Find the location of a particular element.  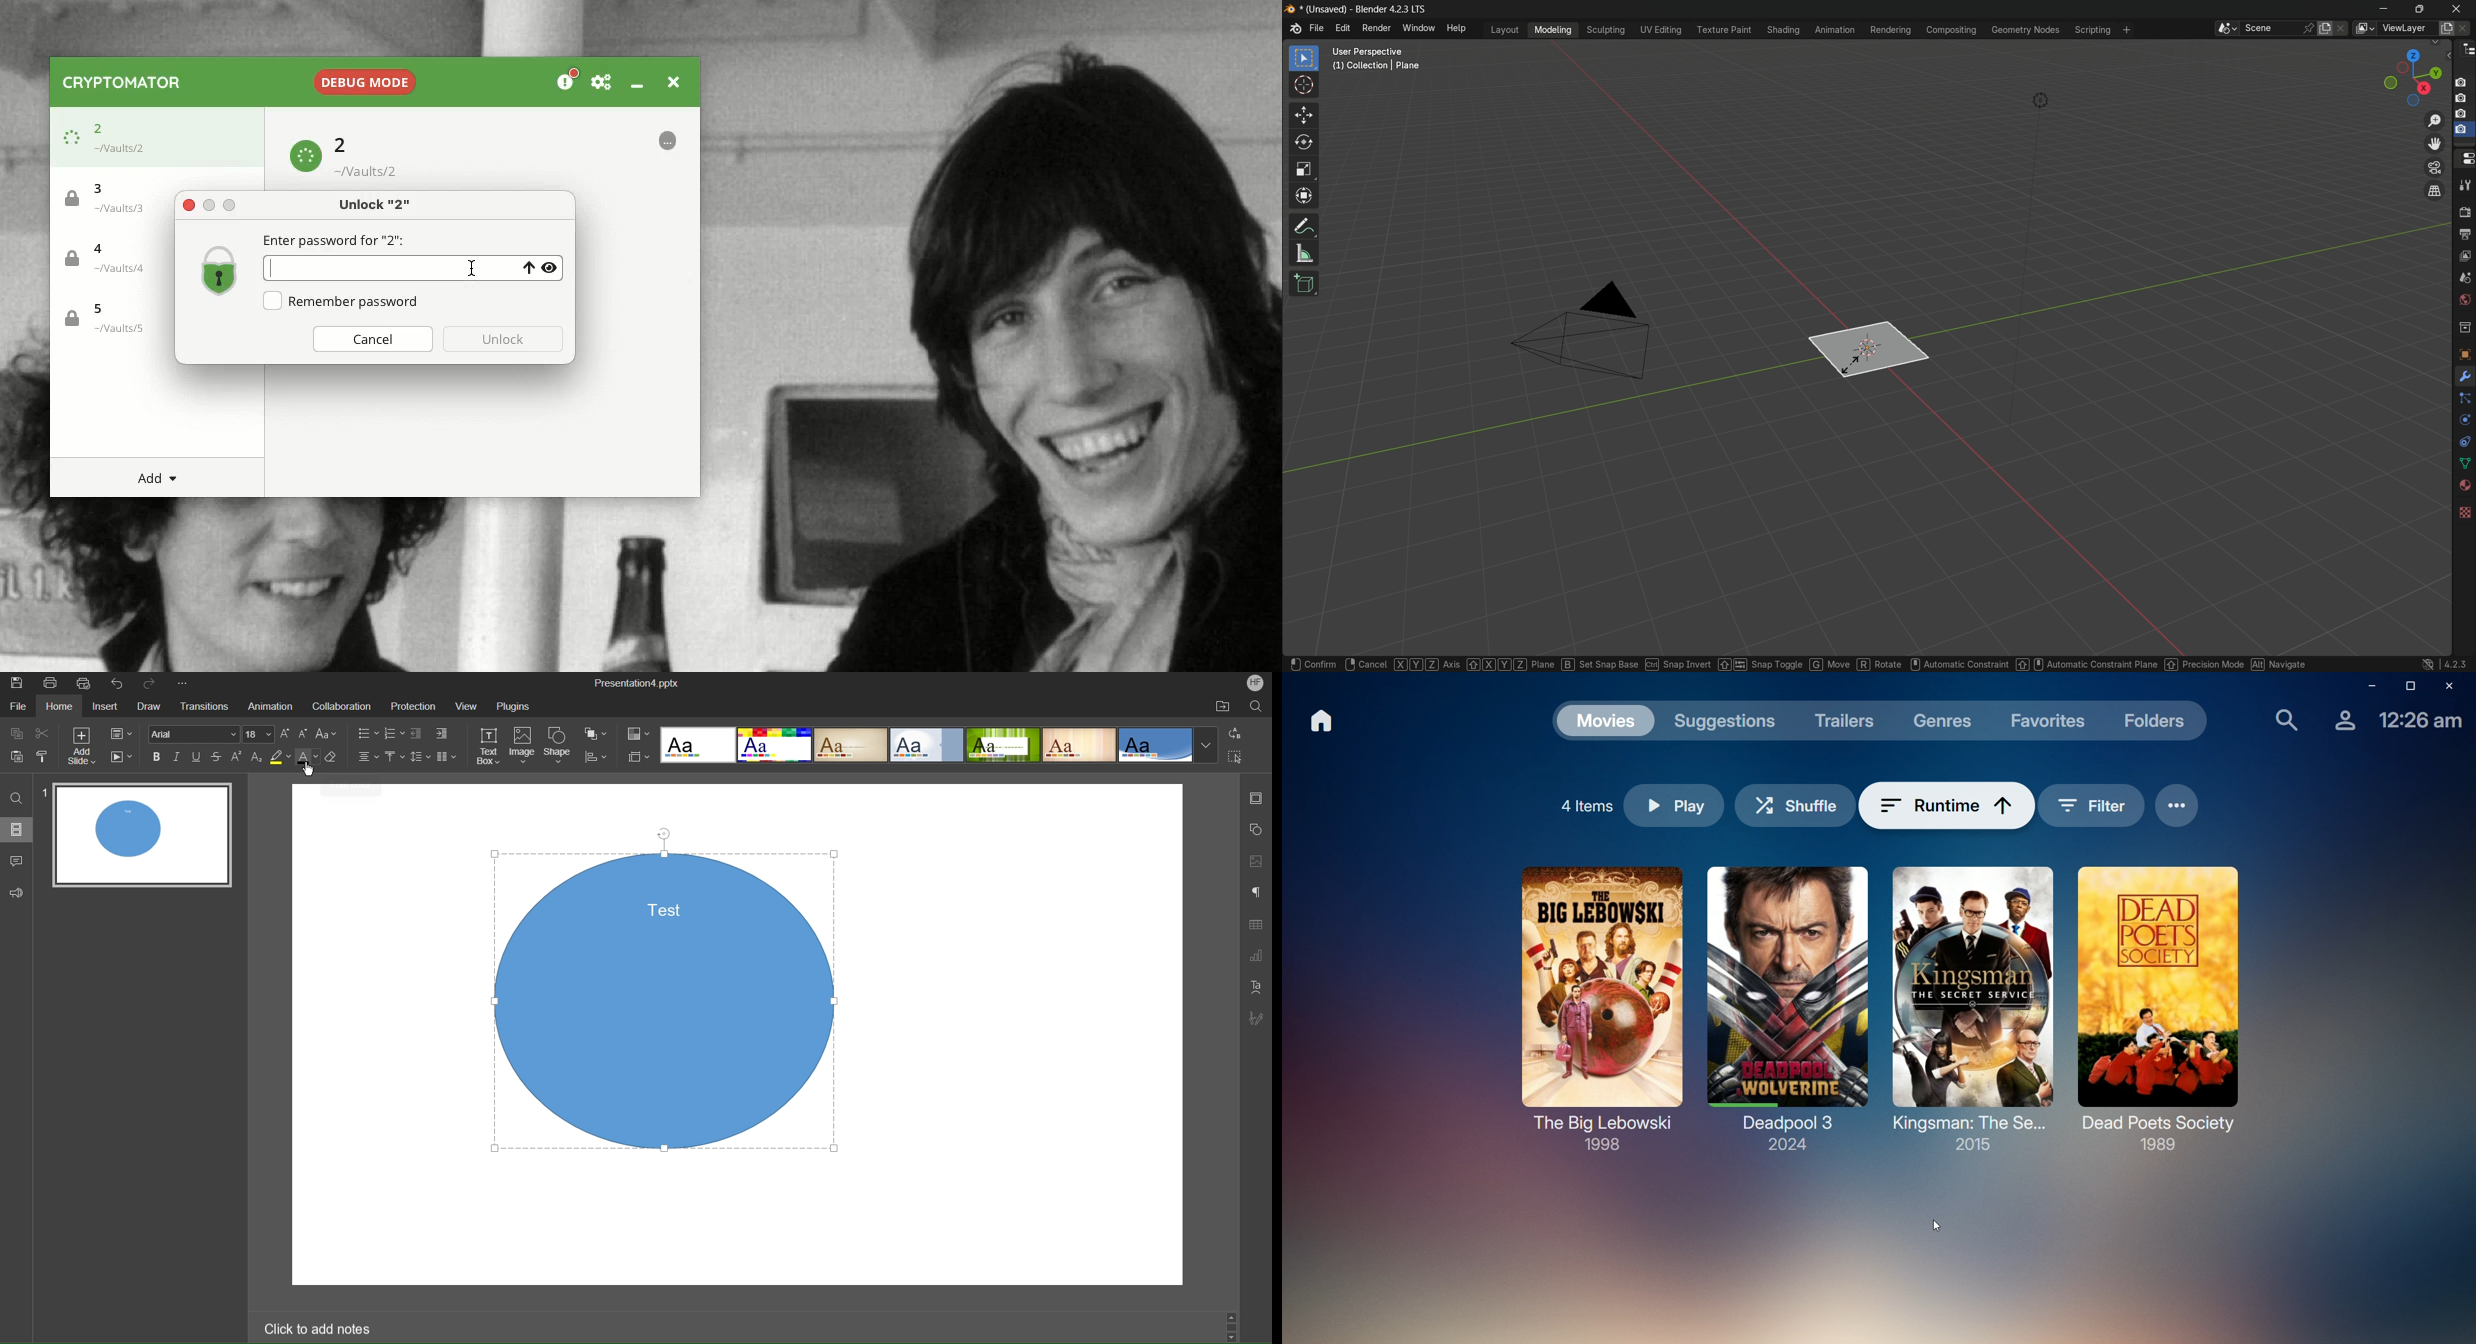

Signature is located at coordinates (1256, 1020).